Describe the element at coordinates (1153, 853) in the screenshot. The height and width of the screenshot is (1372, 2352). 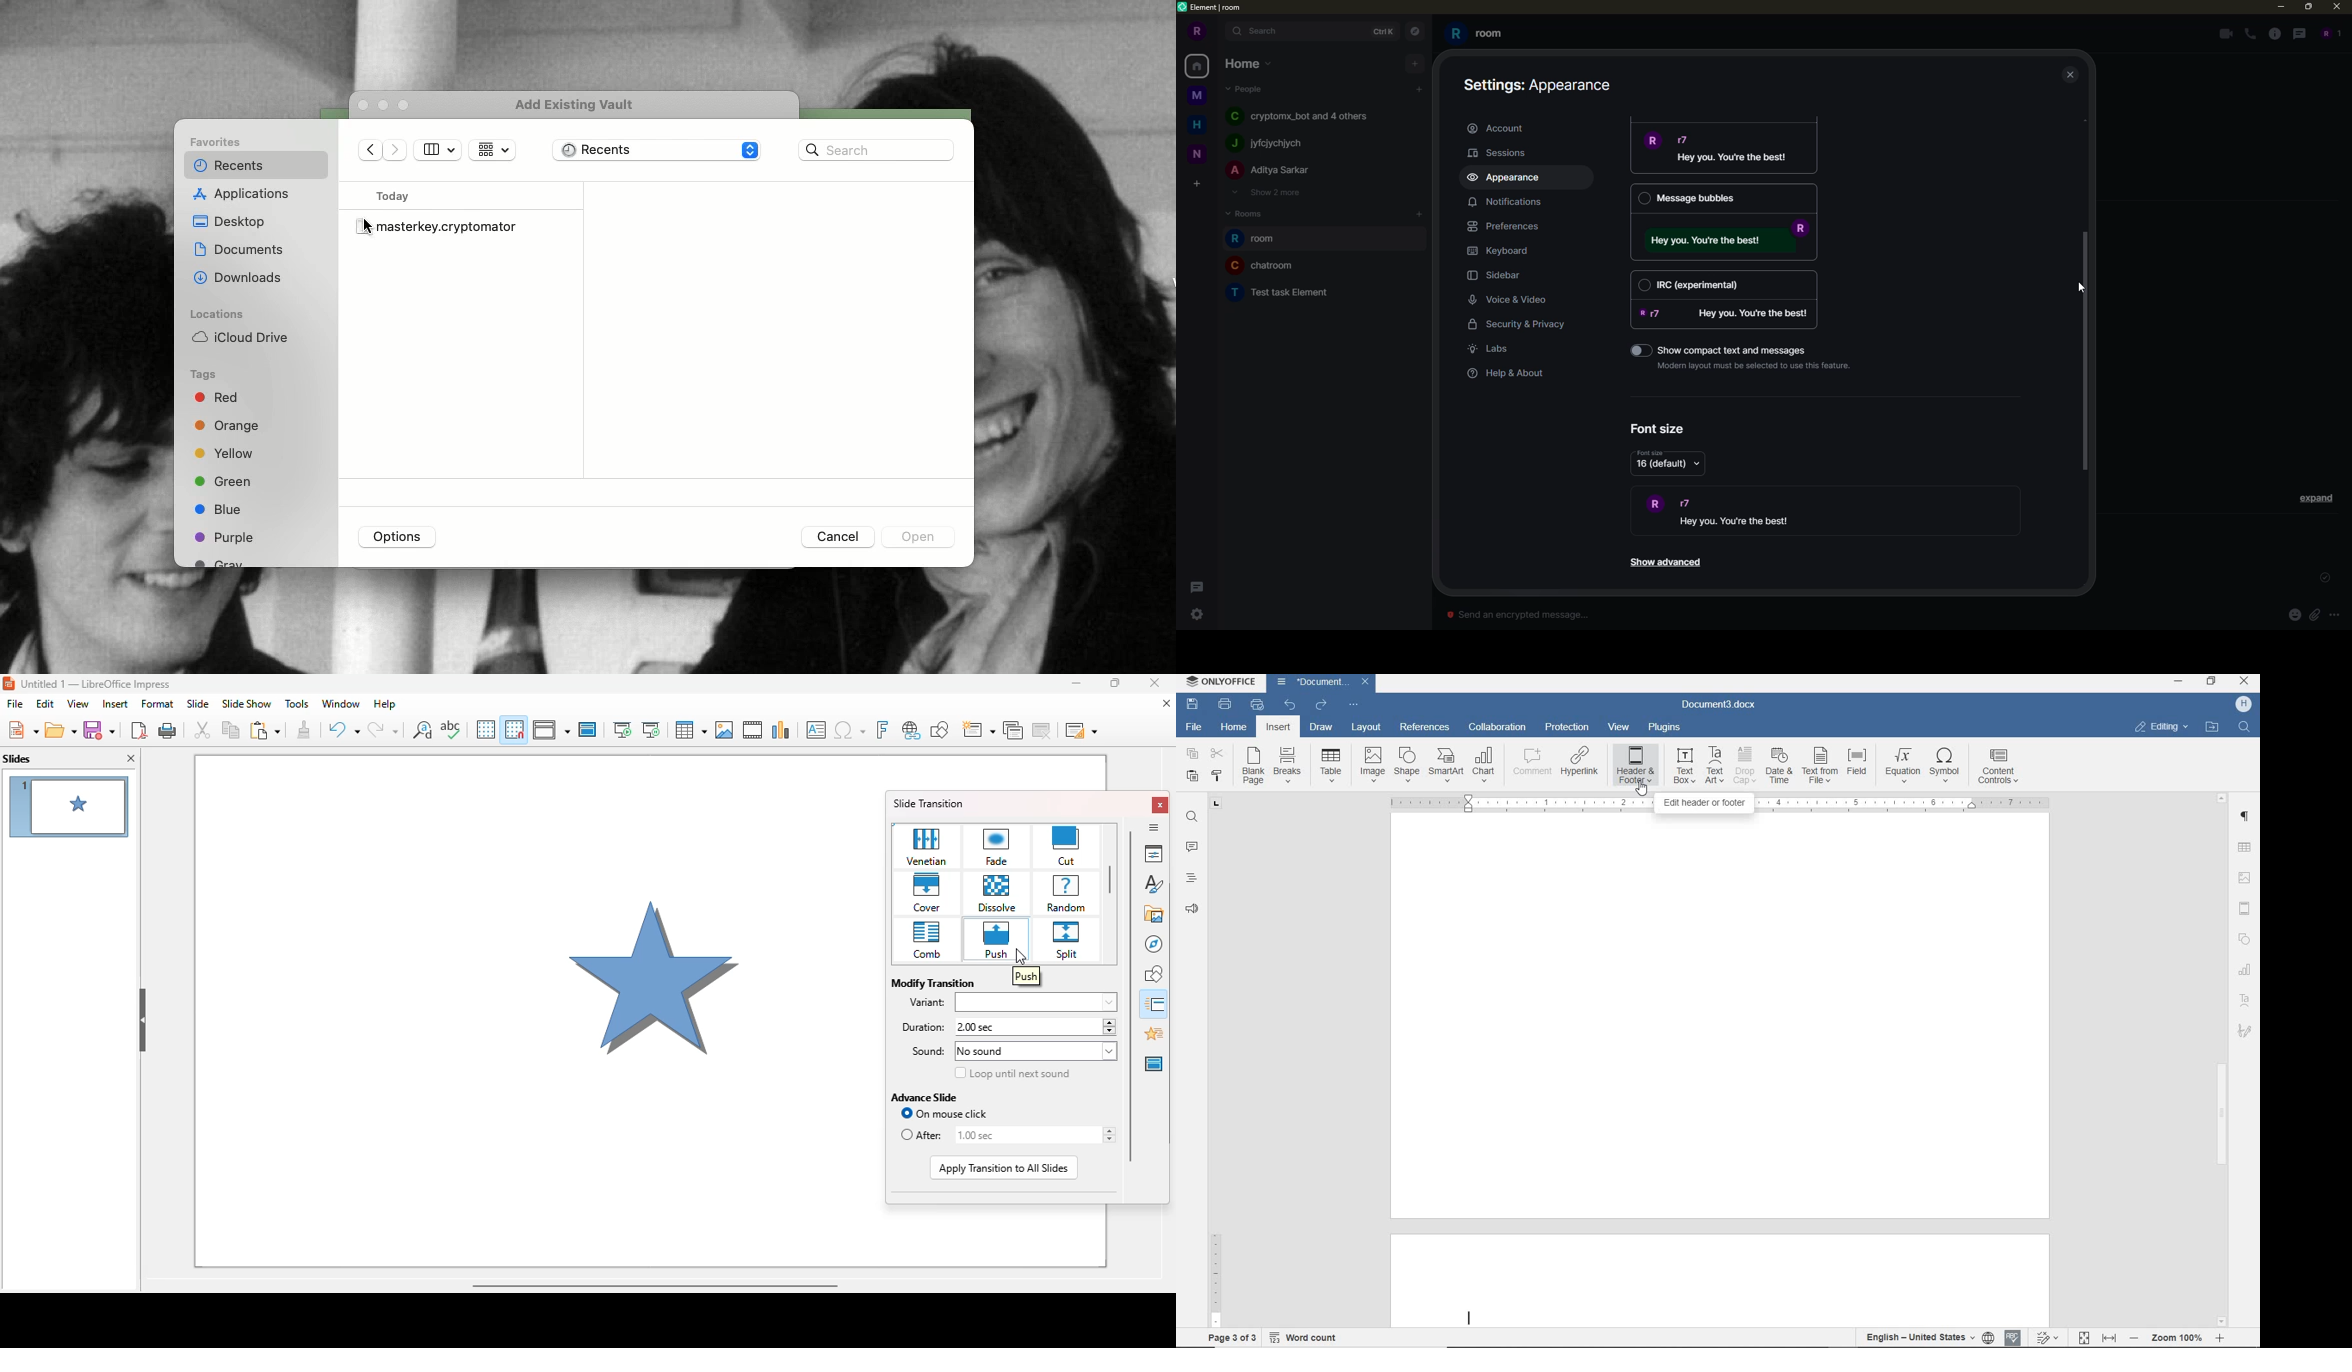
I see `properties` at that location.